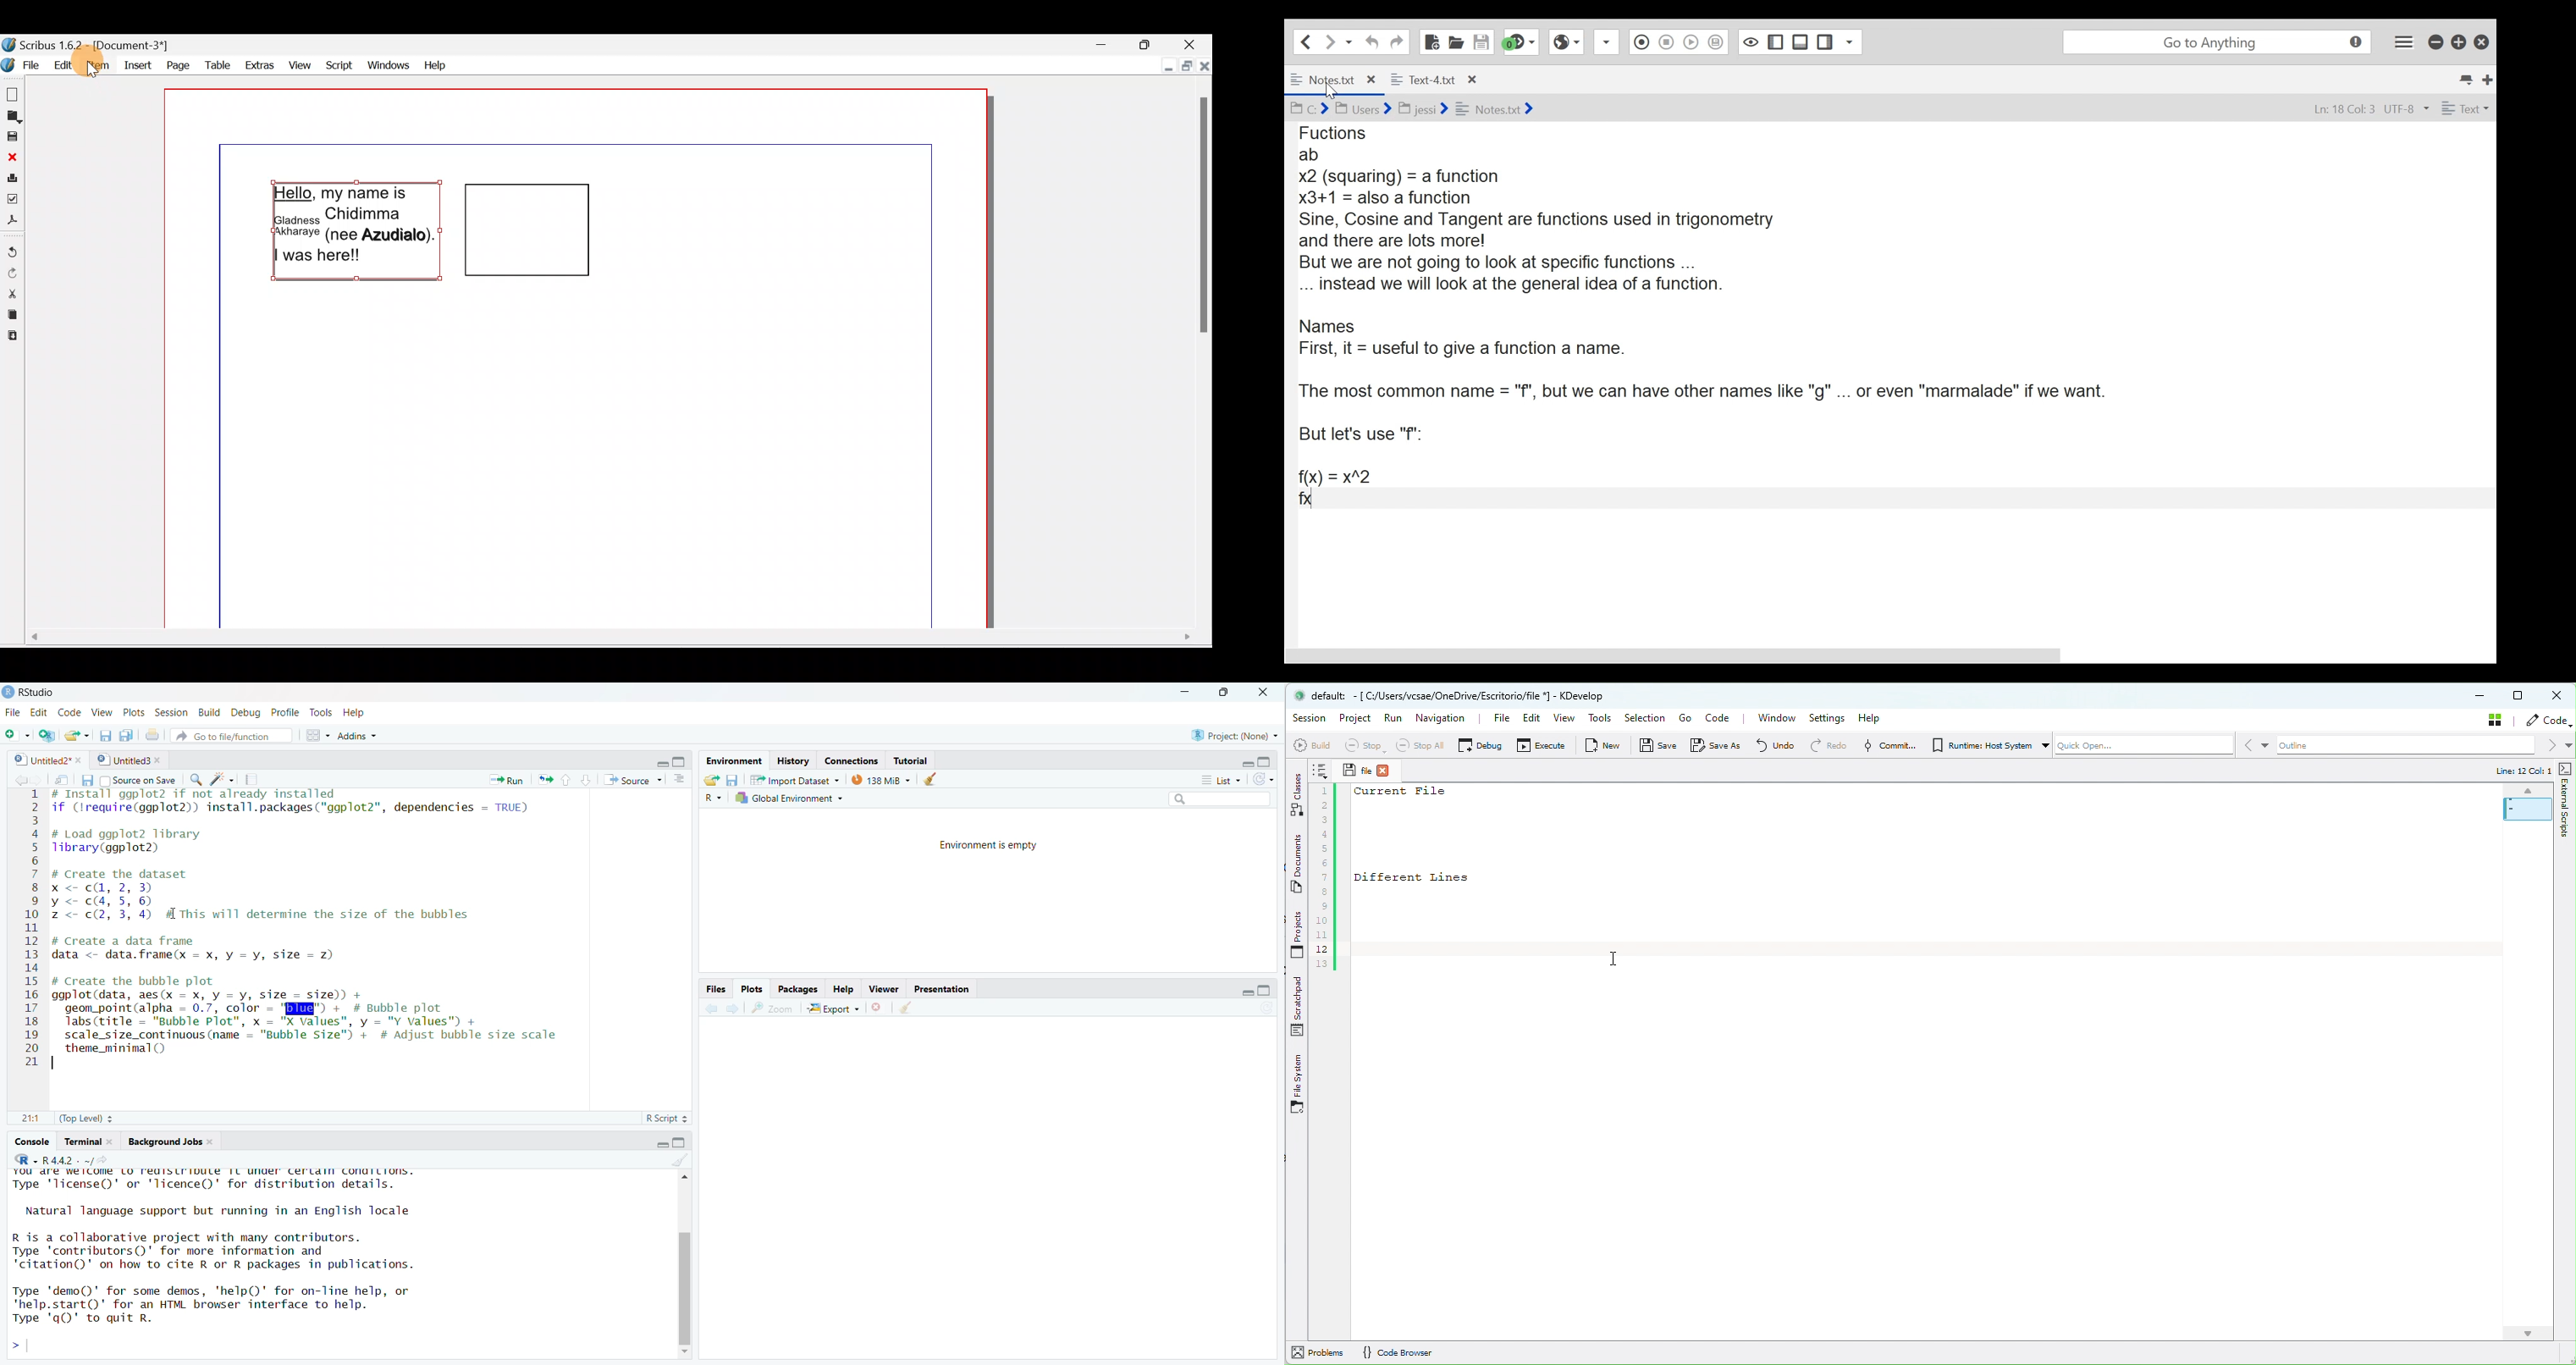  What do you see at coordinates (2475, 695) in the screenshot?
I see `Minimize` at bounding box center [2475, 695].